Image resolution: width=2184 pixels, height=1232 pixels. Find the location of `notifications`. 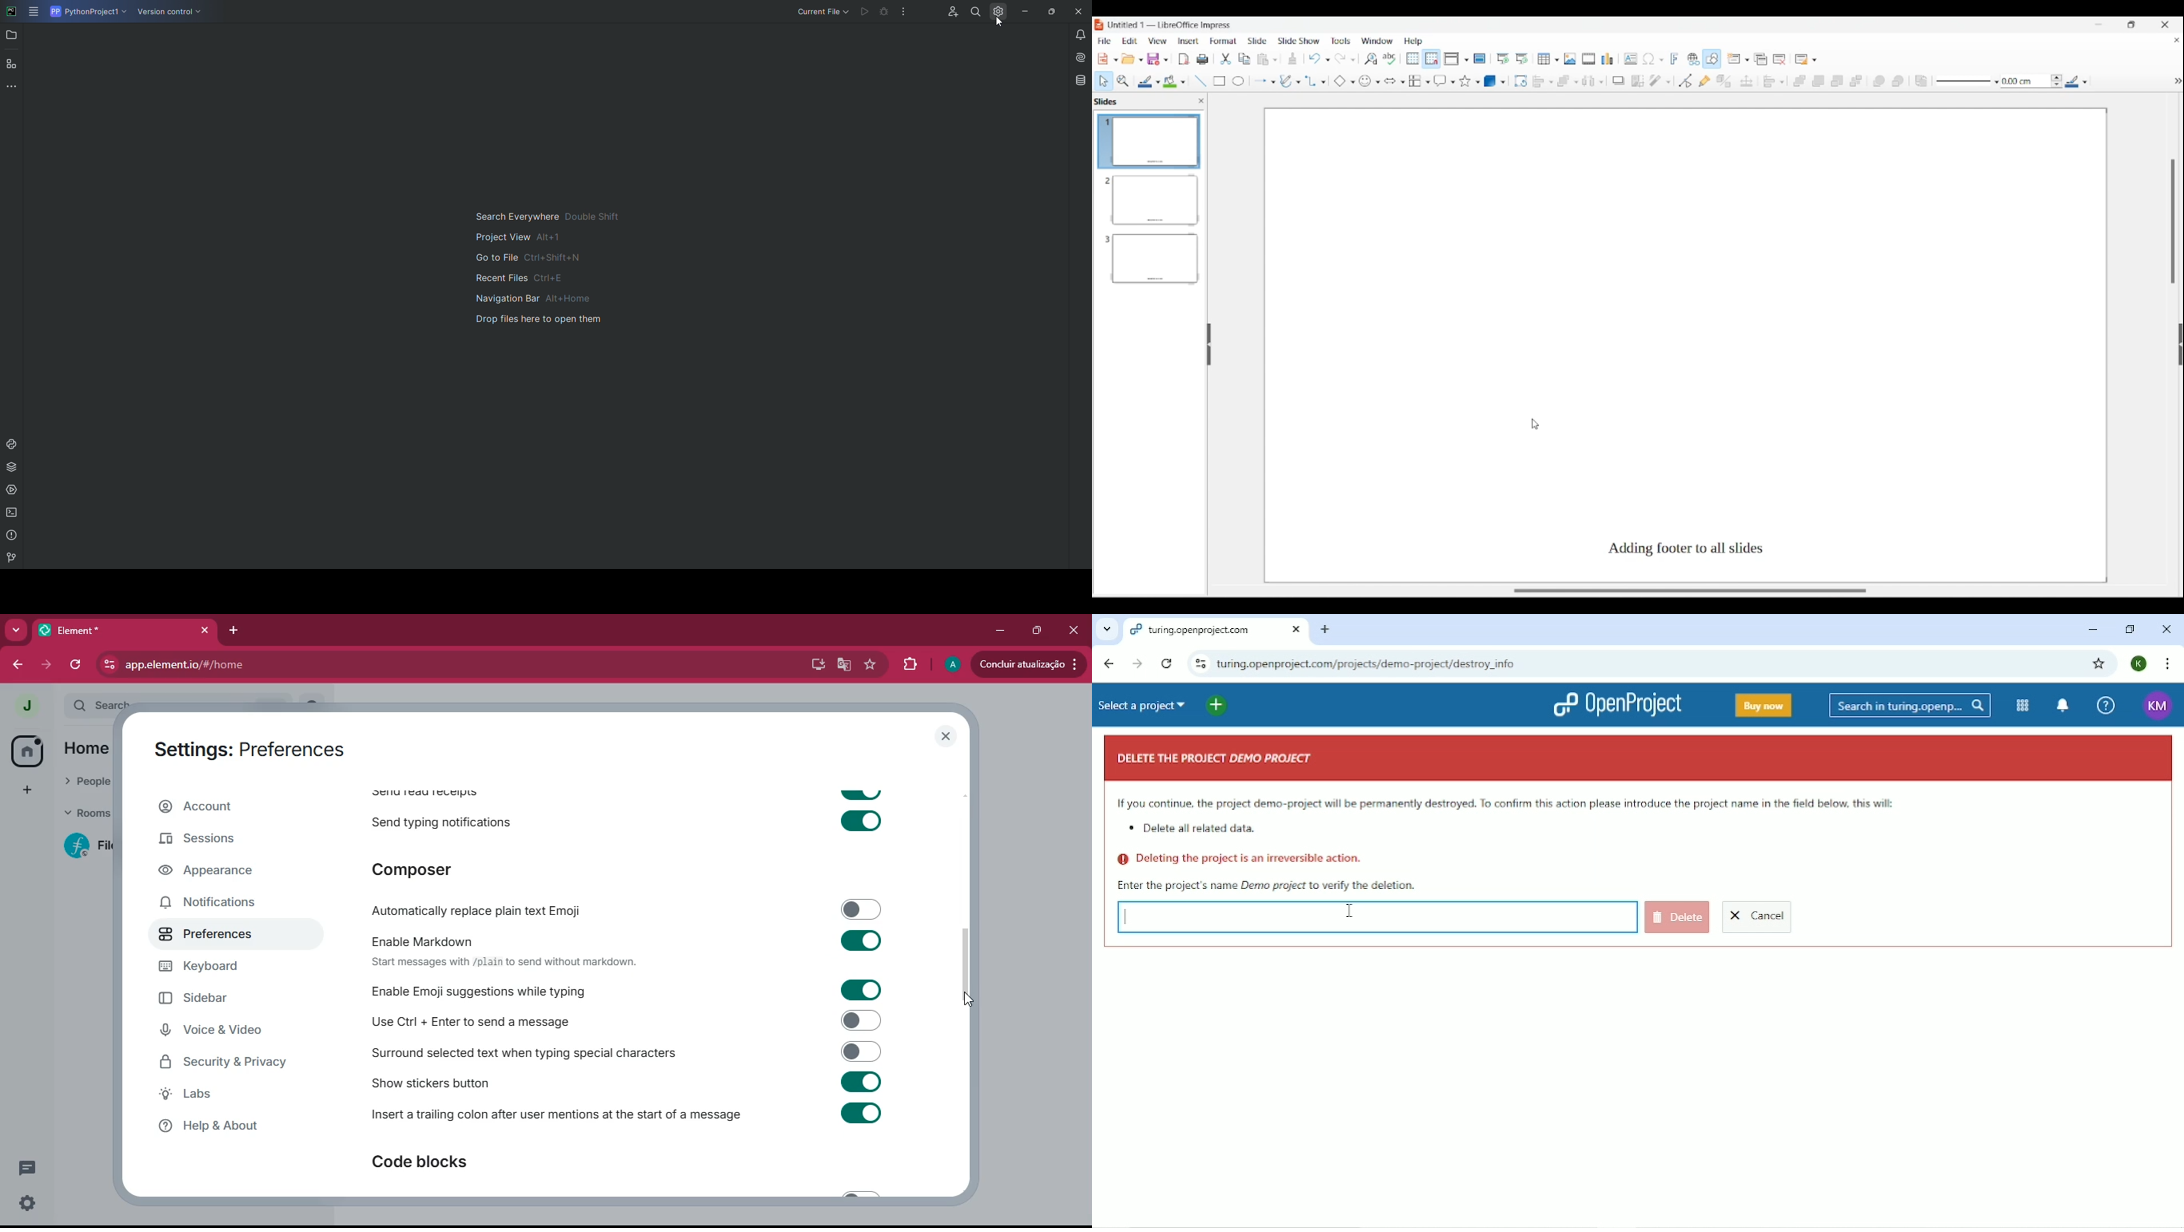

notifications is located at coordinates (221, 901).